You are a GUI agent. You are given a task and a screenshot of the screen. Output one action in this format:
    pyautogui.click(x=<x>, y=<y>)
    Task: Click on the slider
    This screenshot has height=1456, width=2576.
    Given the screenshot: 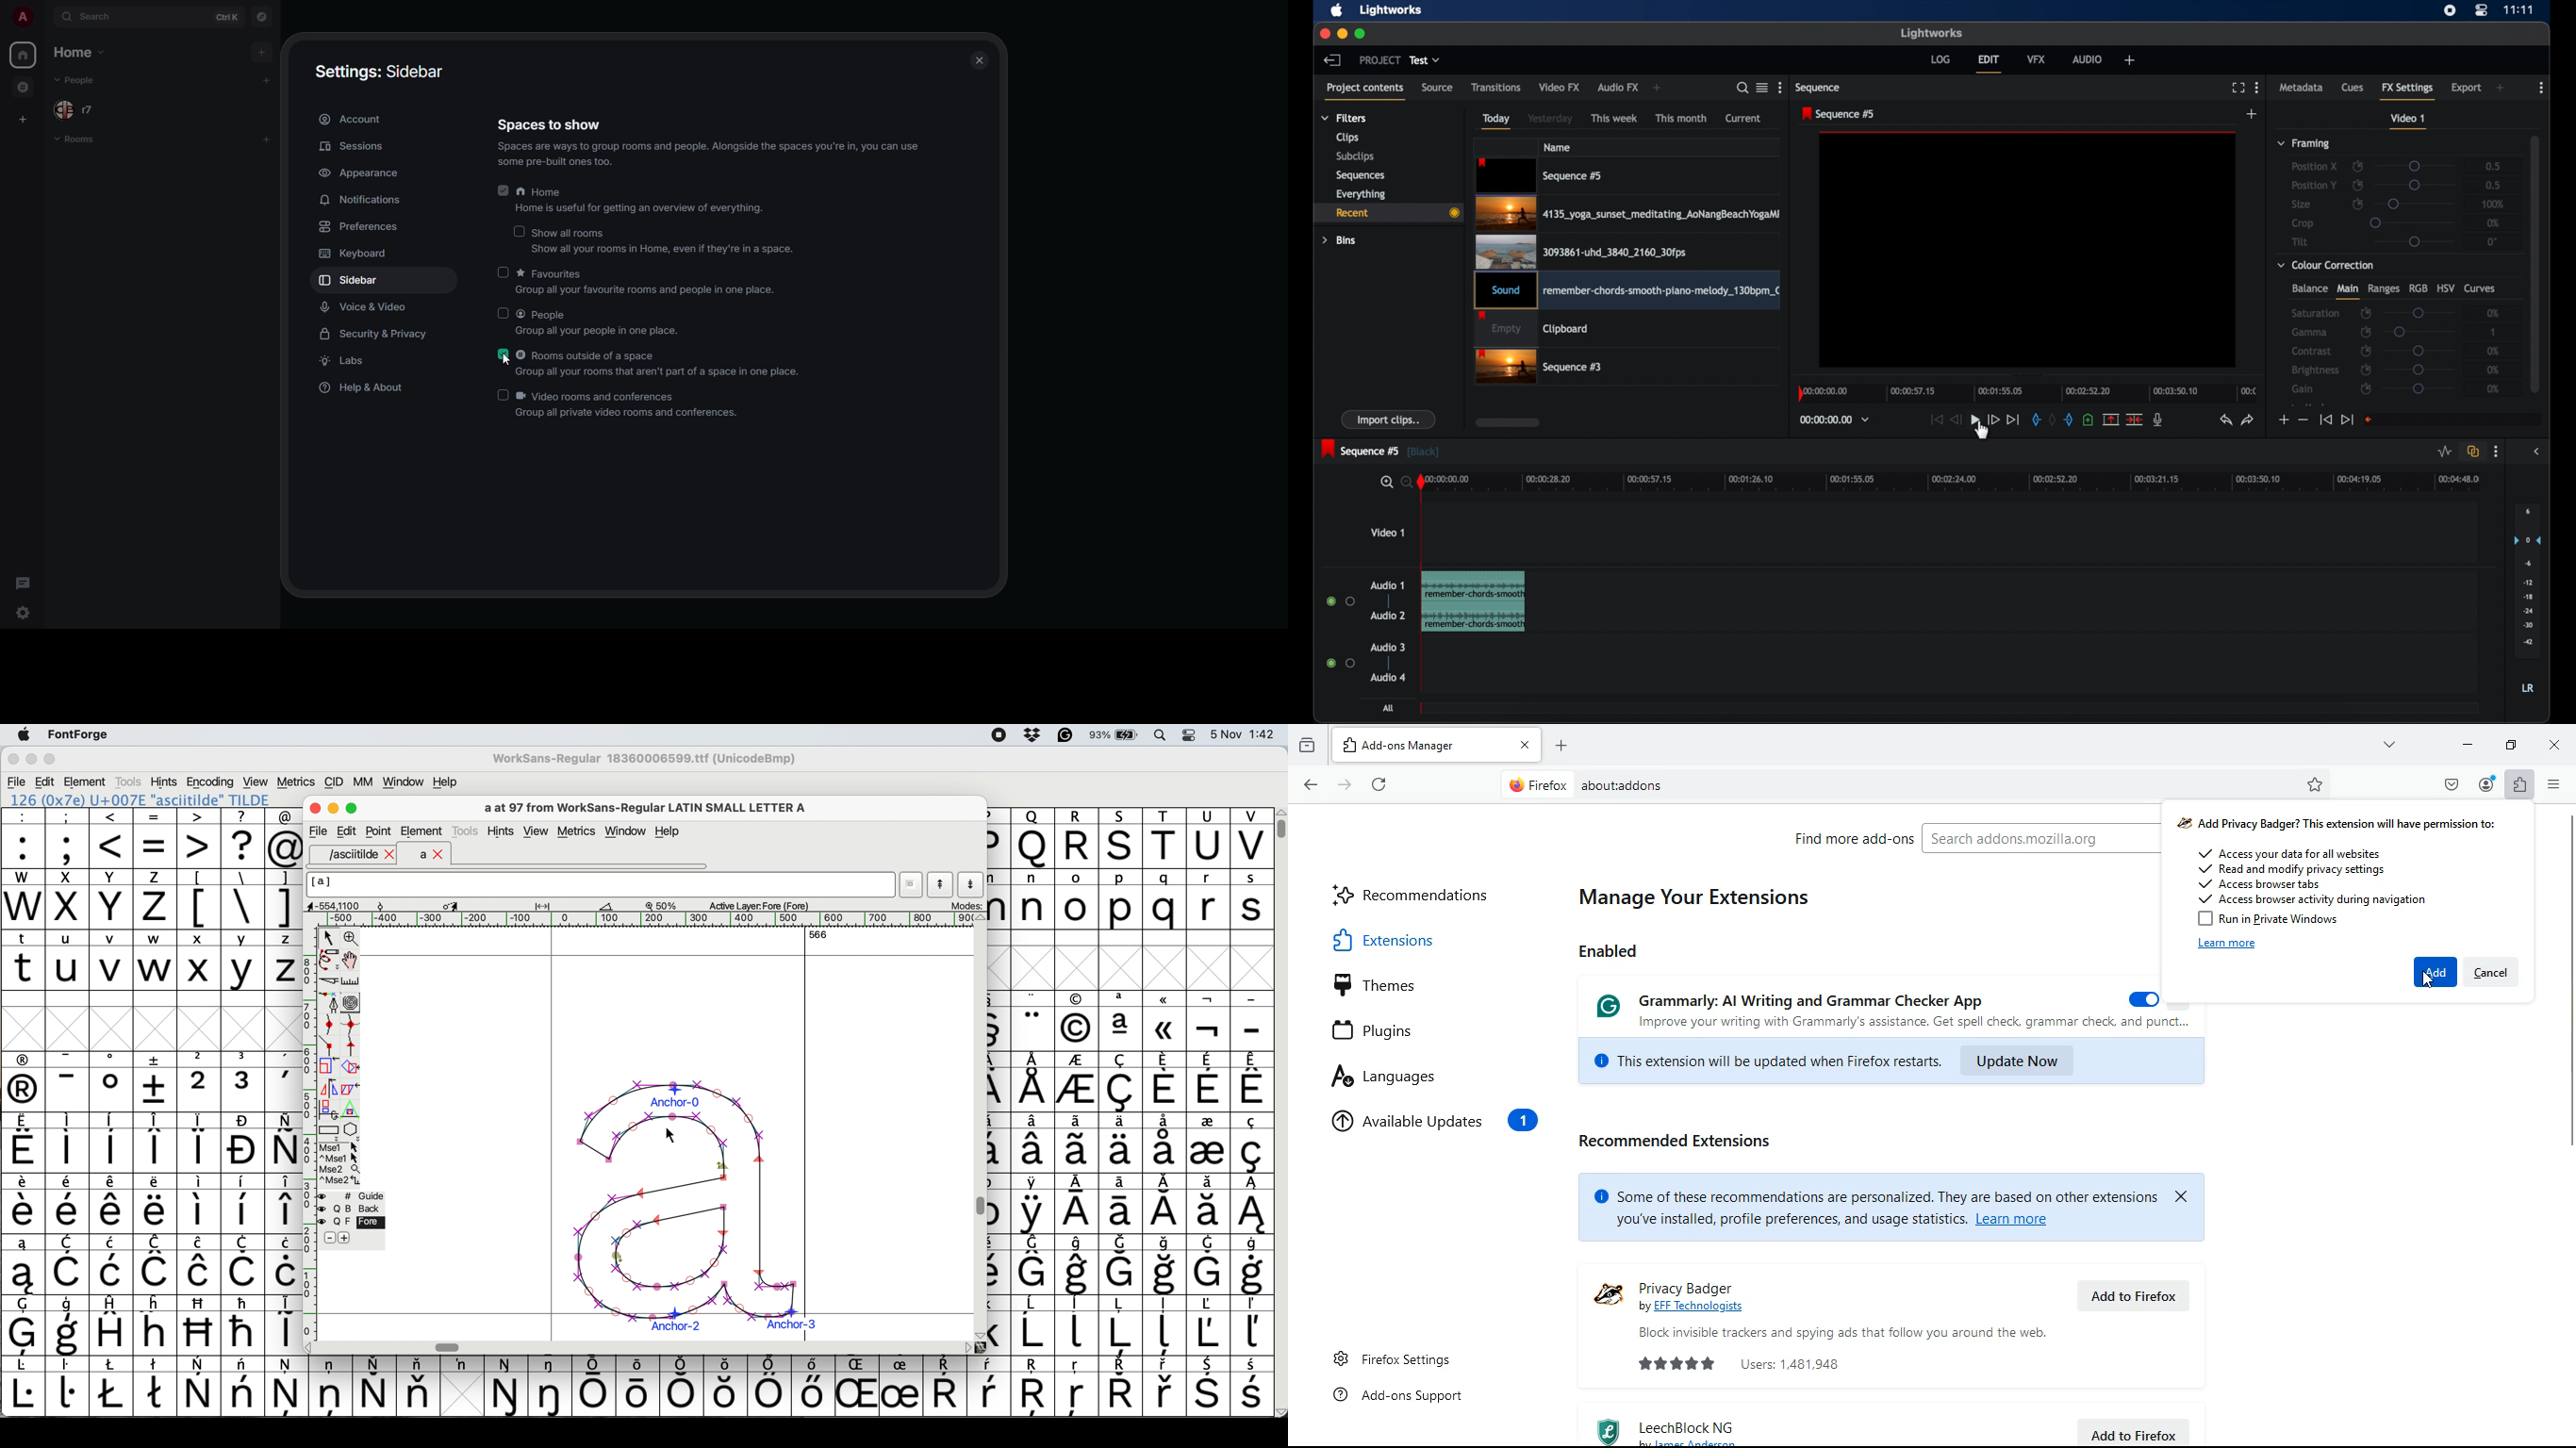 What is the action you would take?
    pyautogui.click(x=2412, y=222)
    